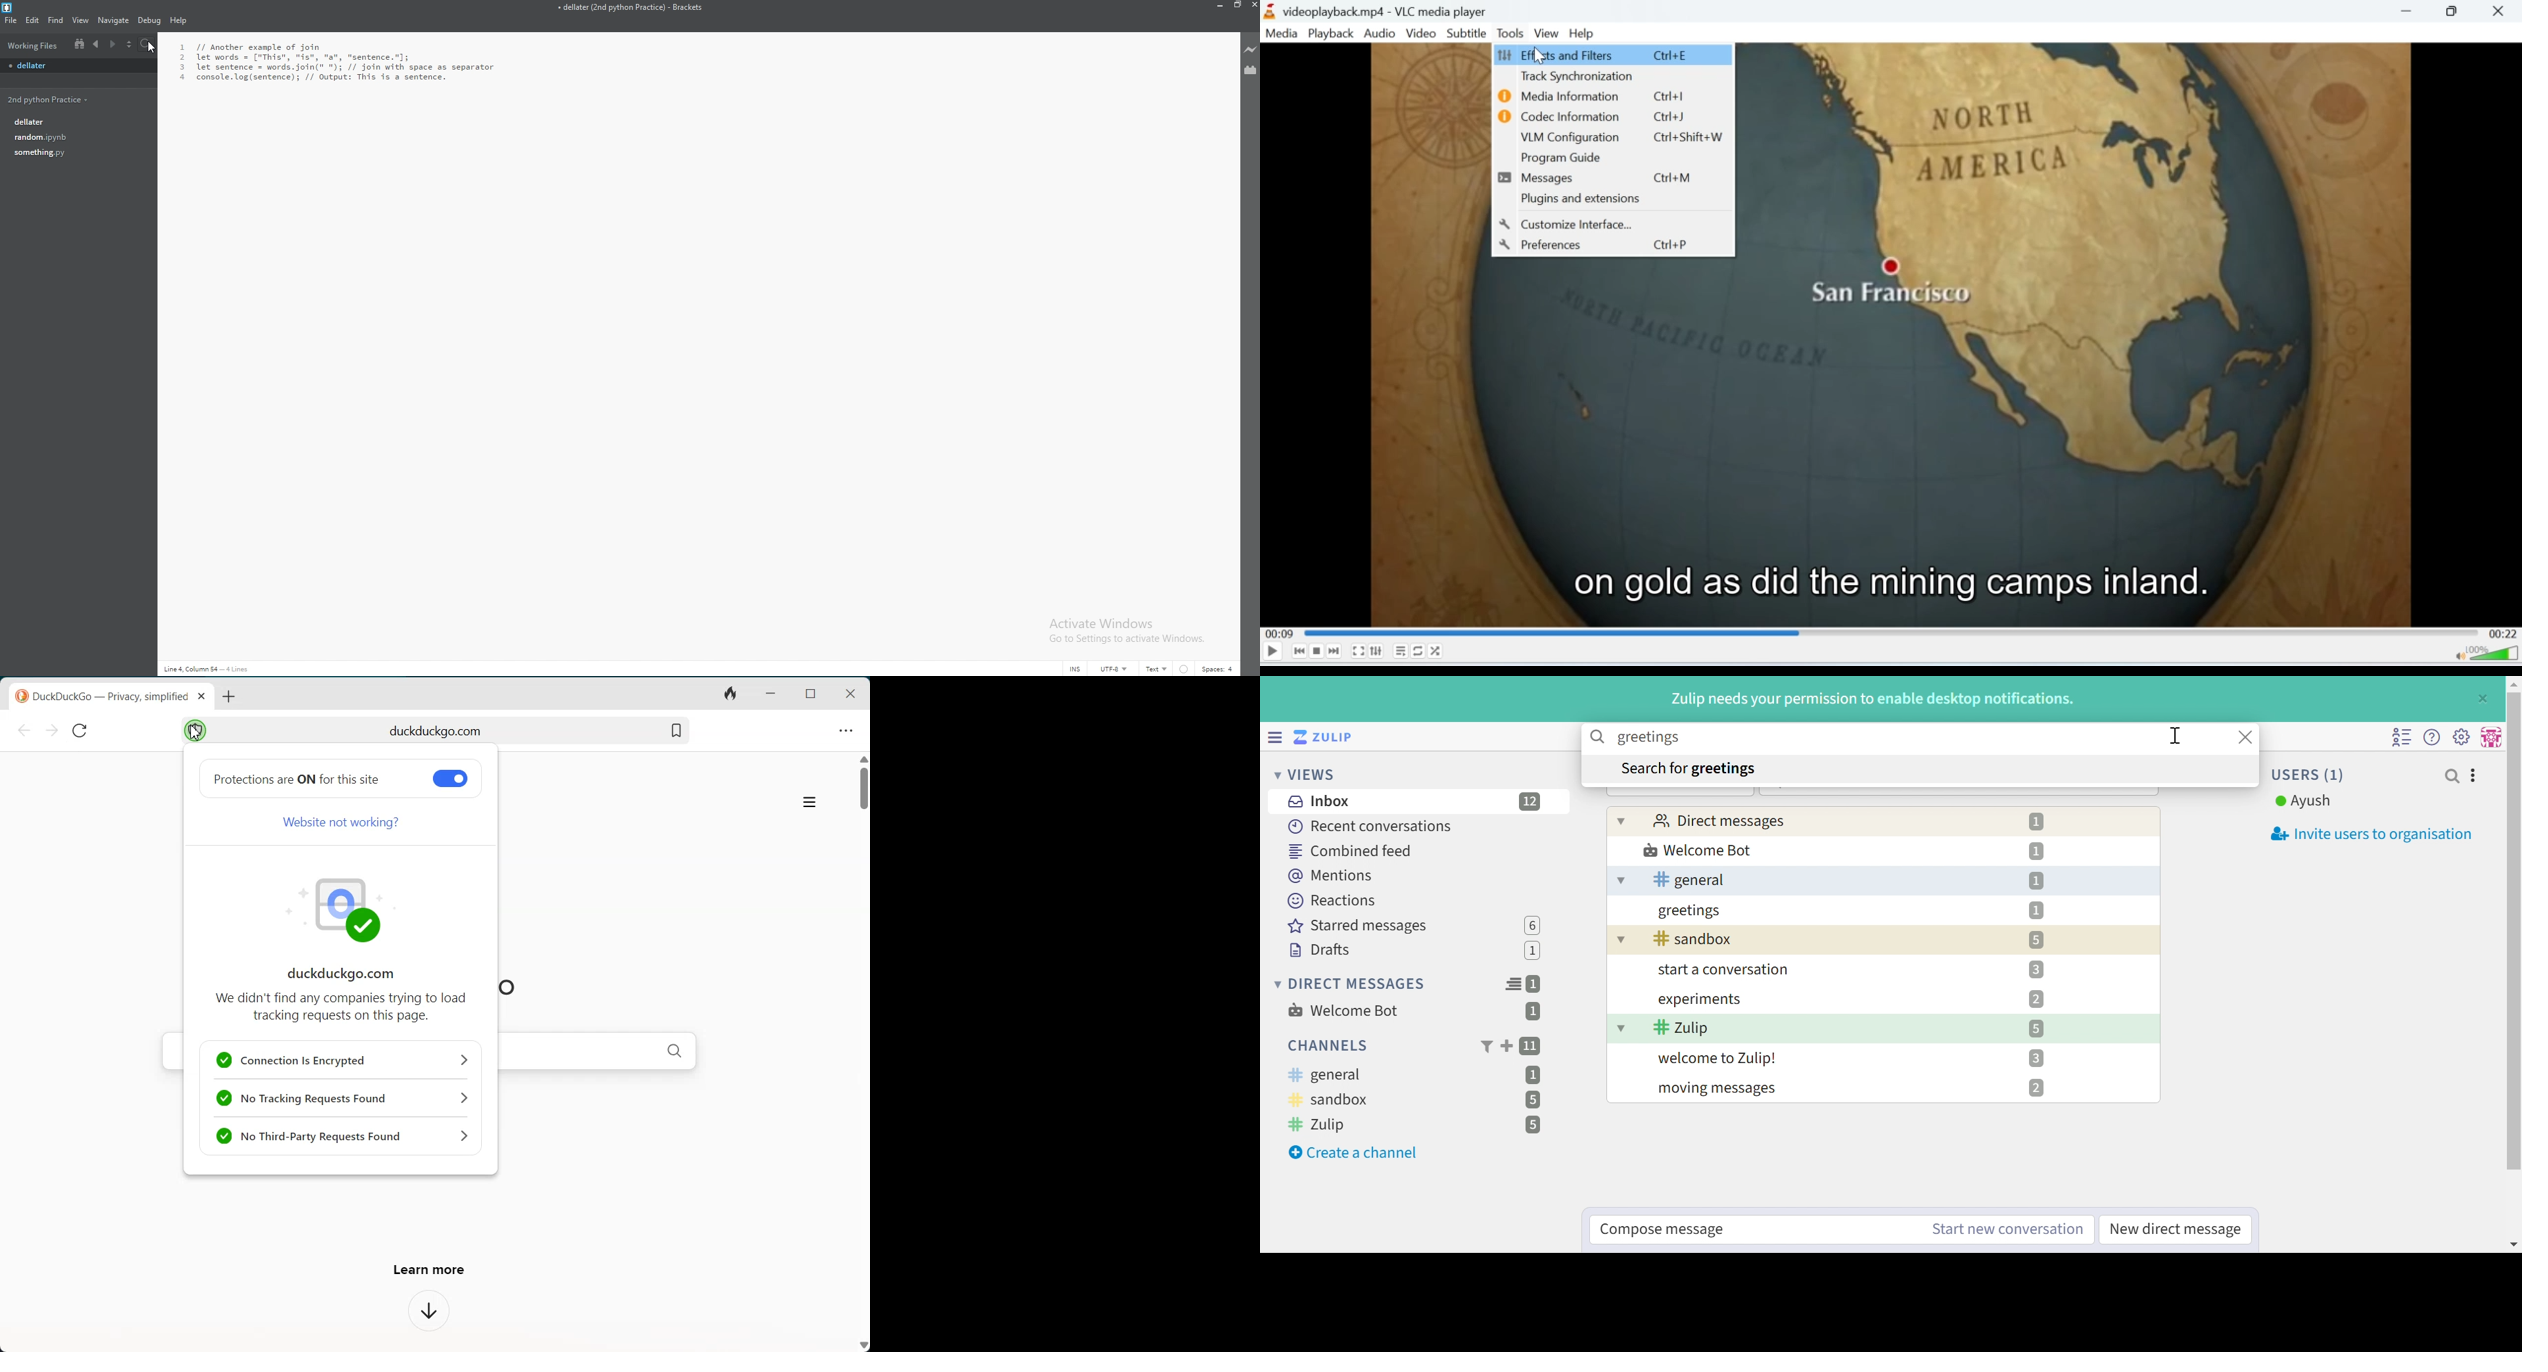 This screenshot has width=2548, height=1372. I want to click on Protection are ON for this site, so click(297, 779).